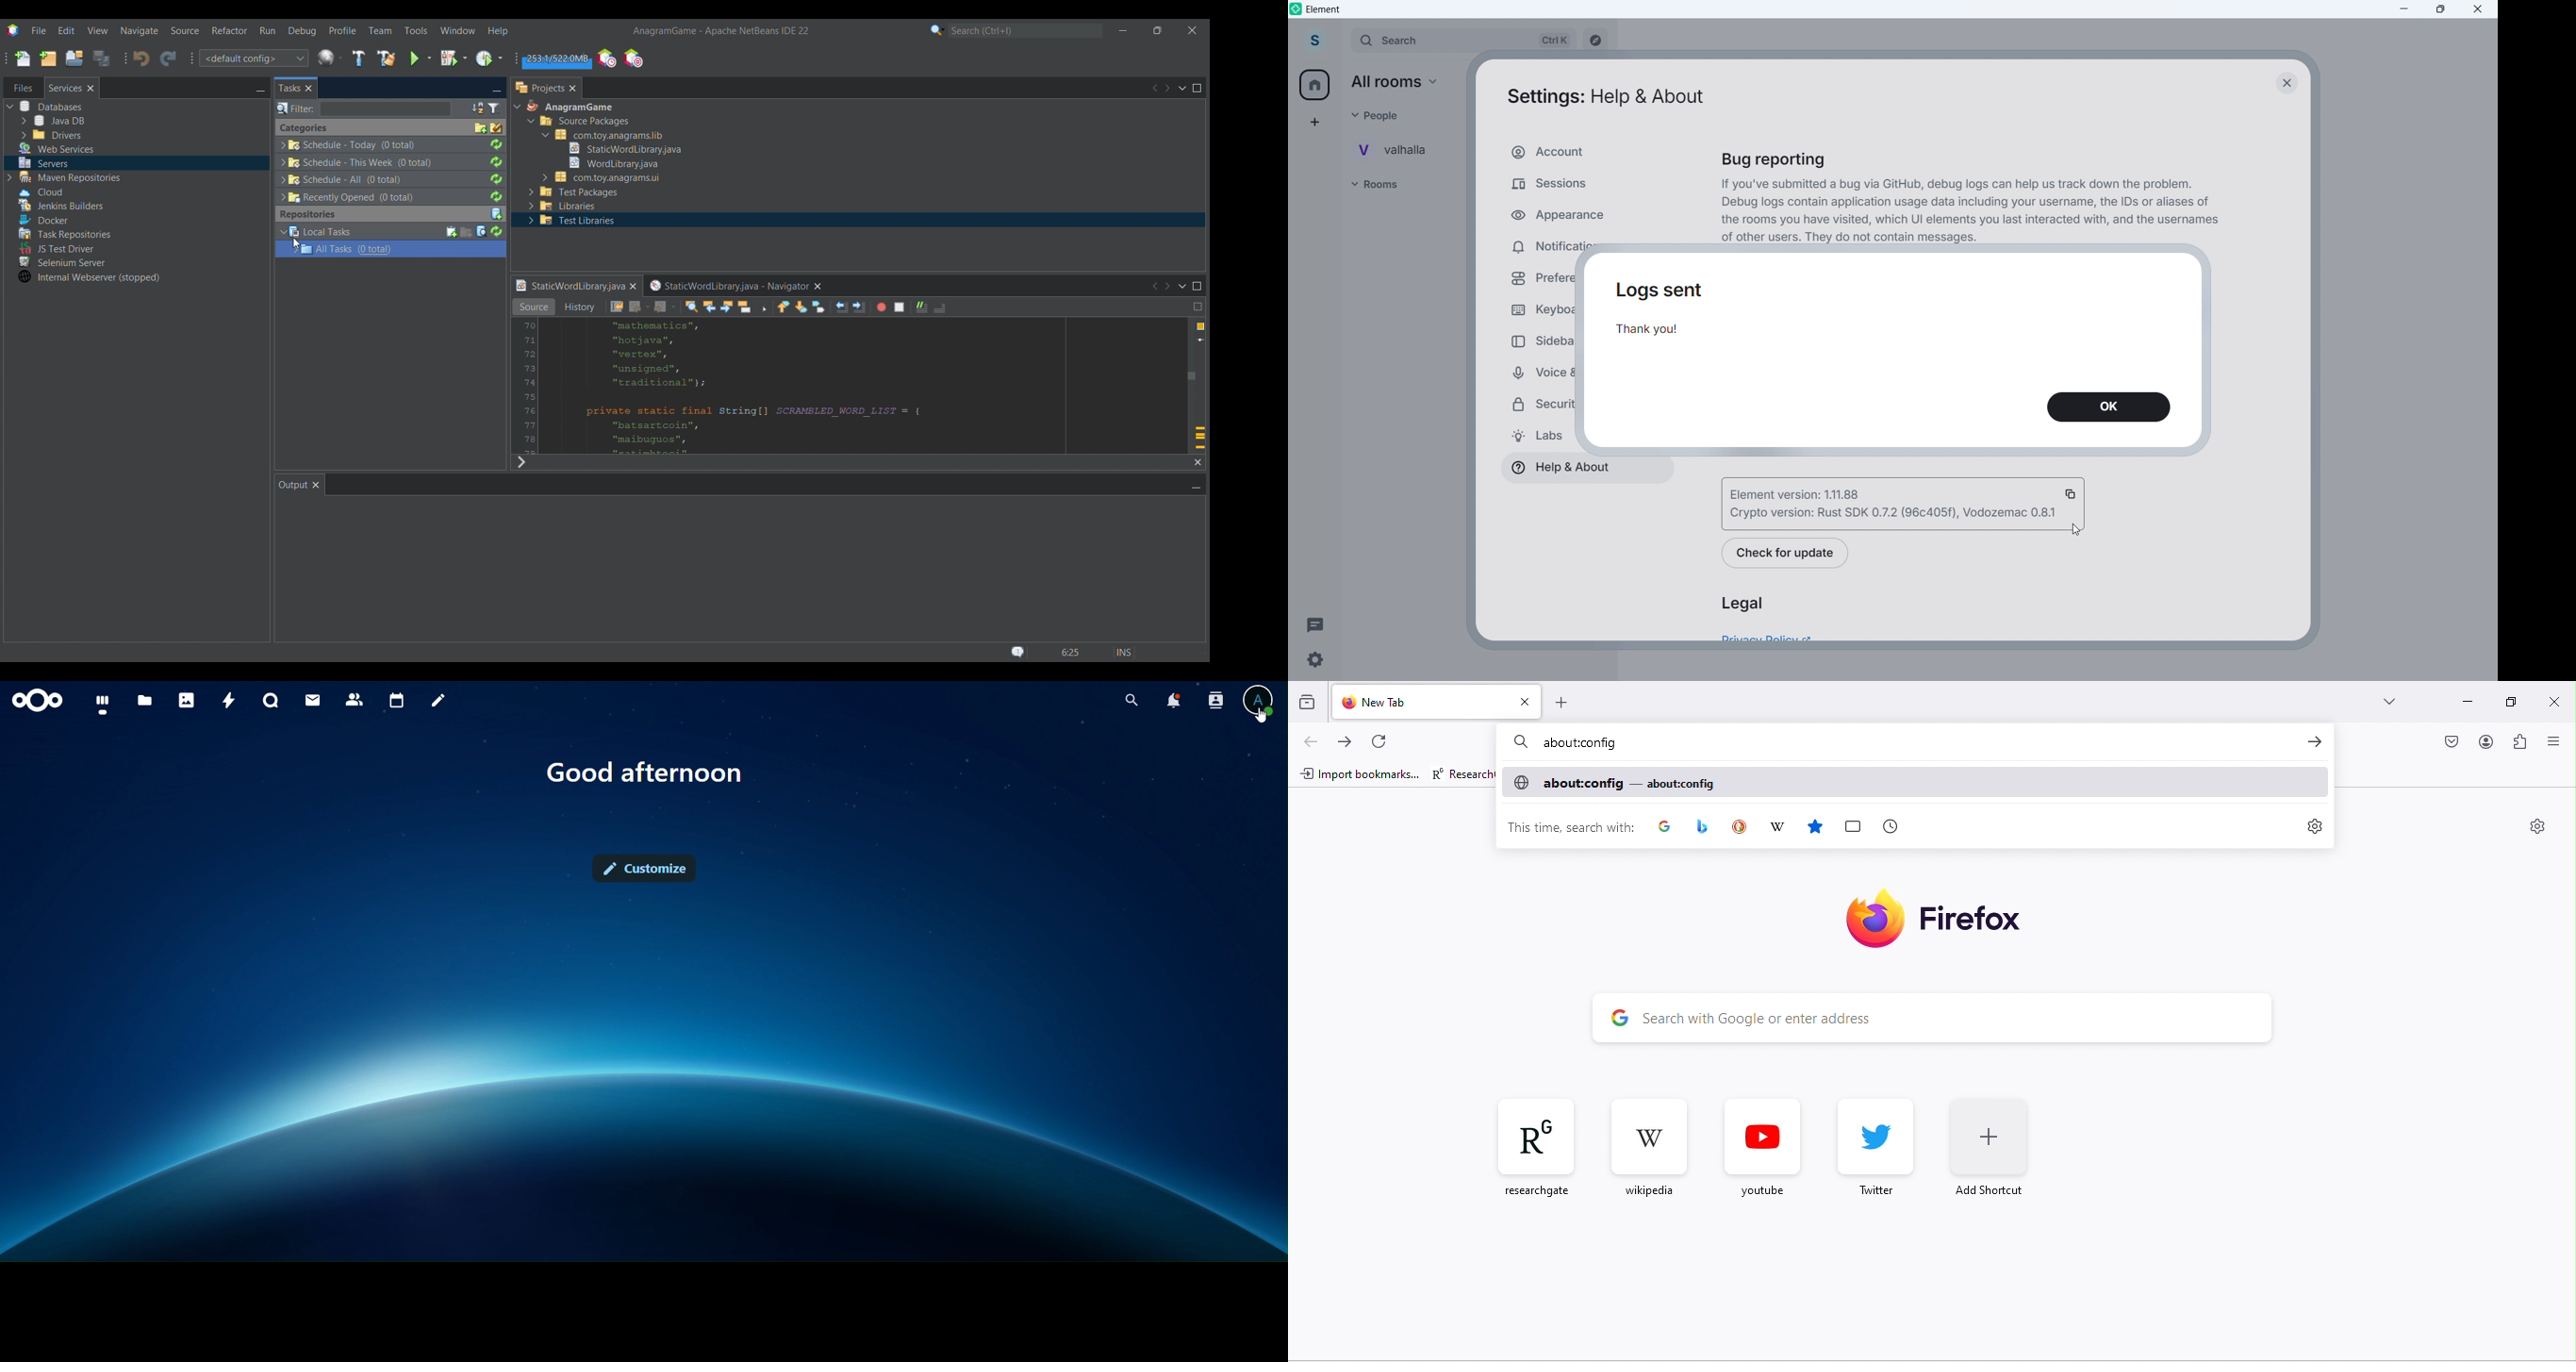 The image size is (2576, 1372). Describe the element at coordinates (388, 179) in the screenshot. I see `` at that location.